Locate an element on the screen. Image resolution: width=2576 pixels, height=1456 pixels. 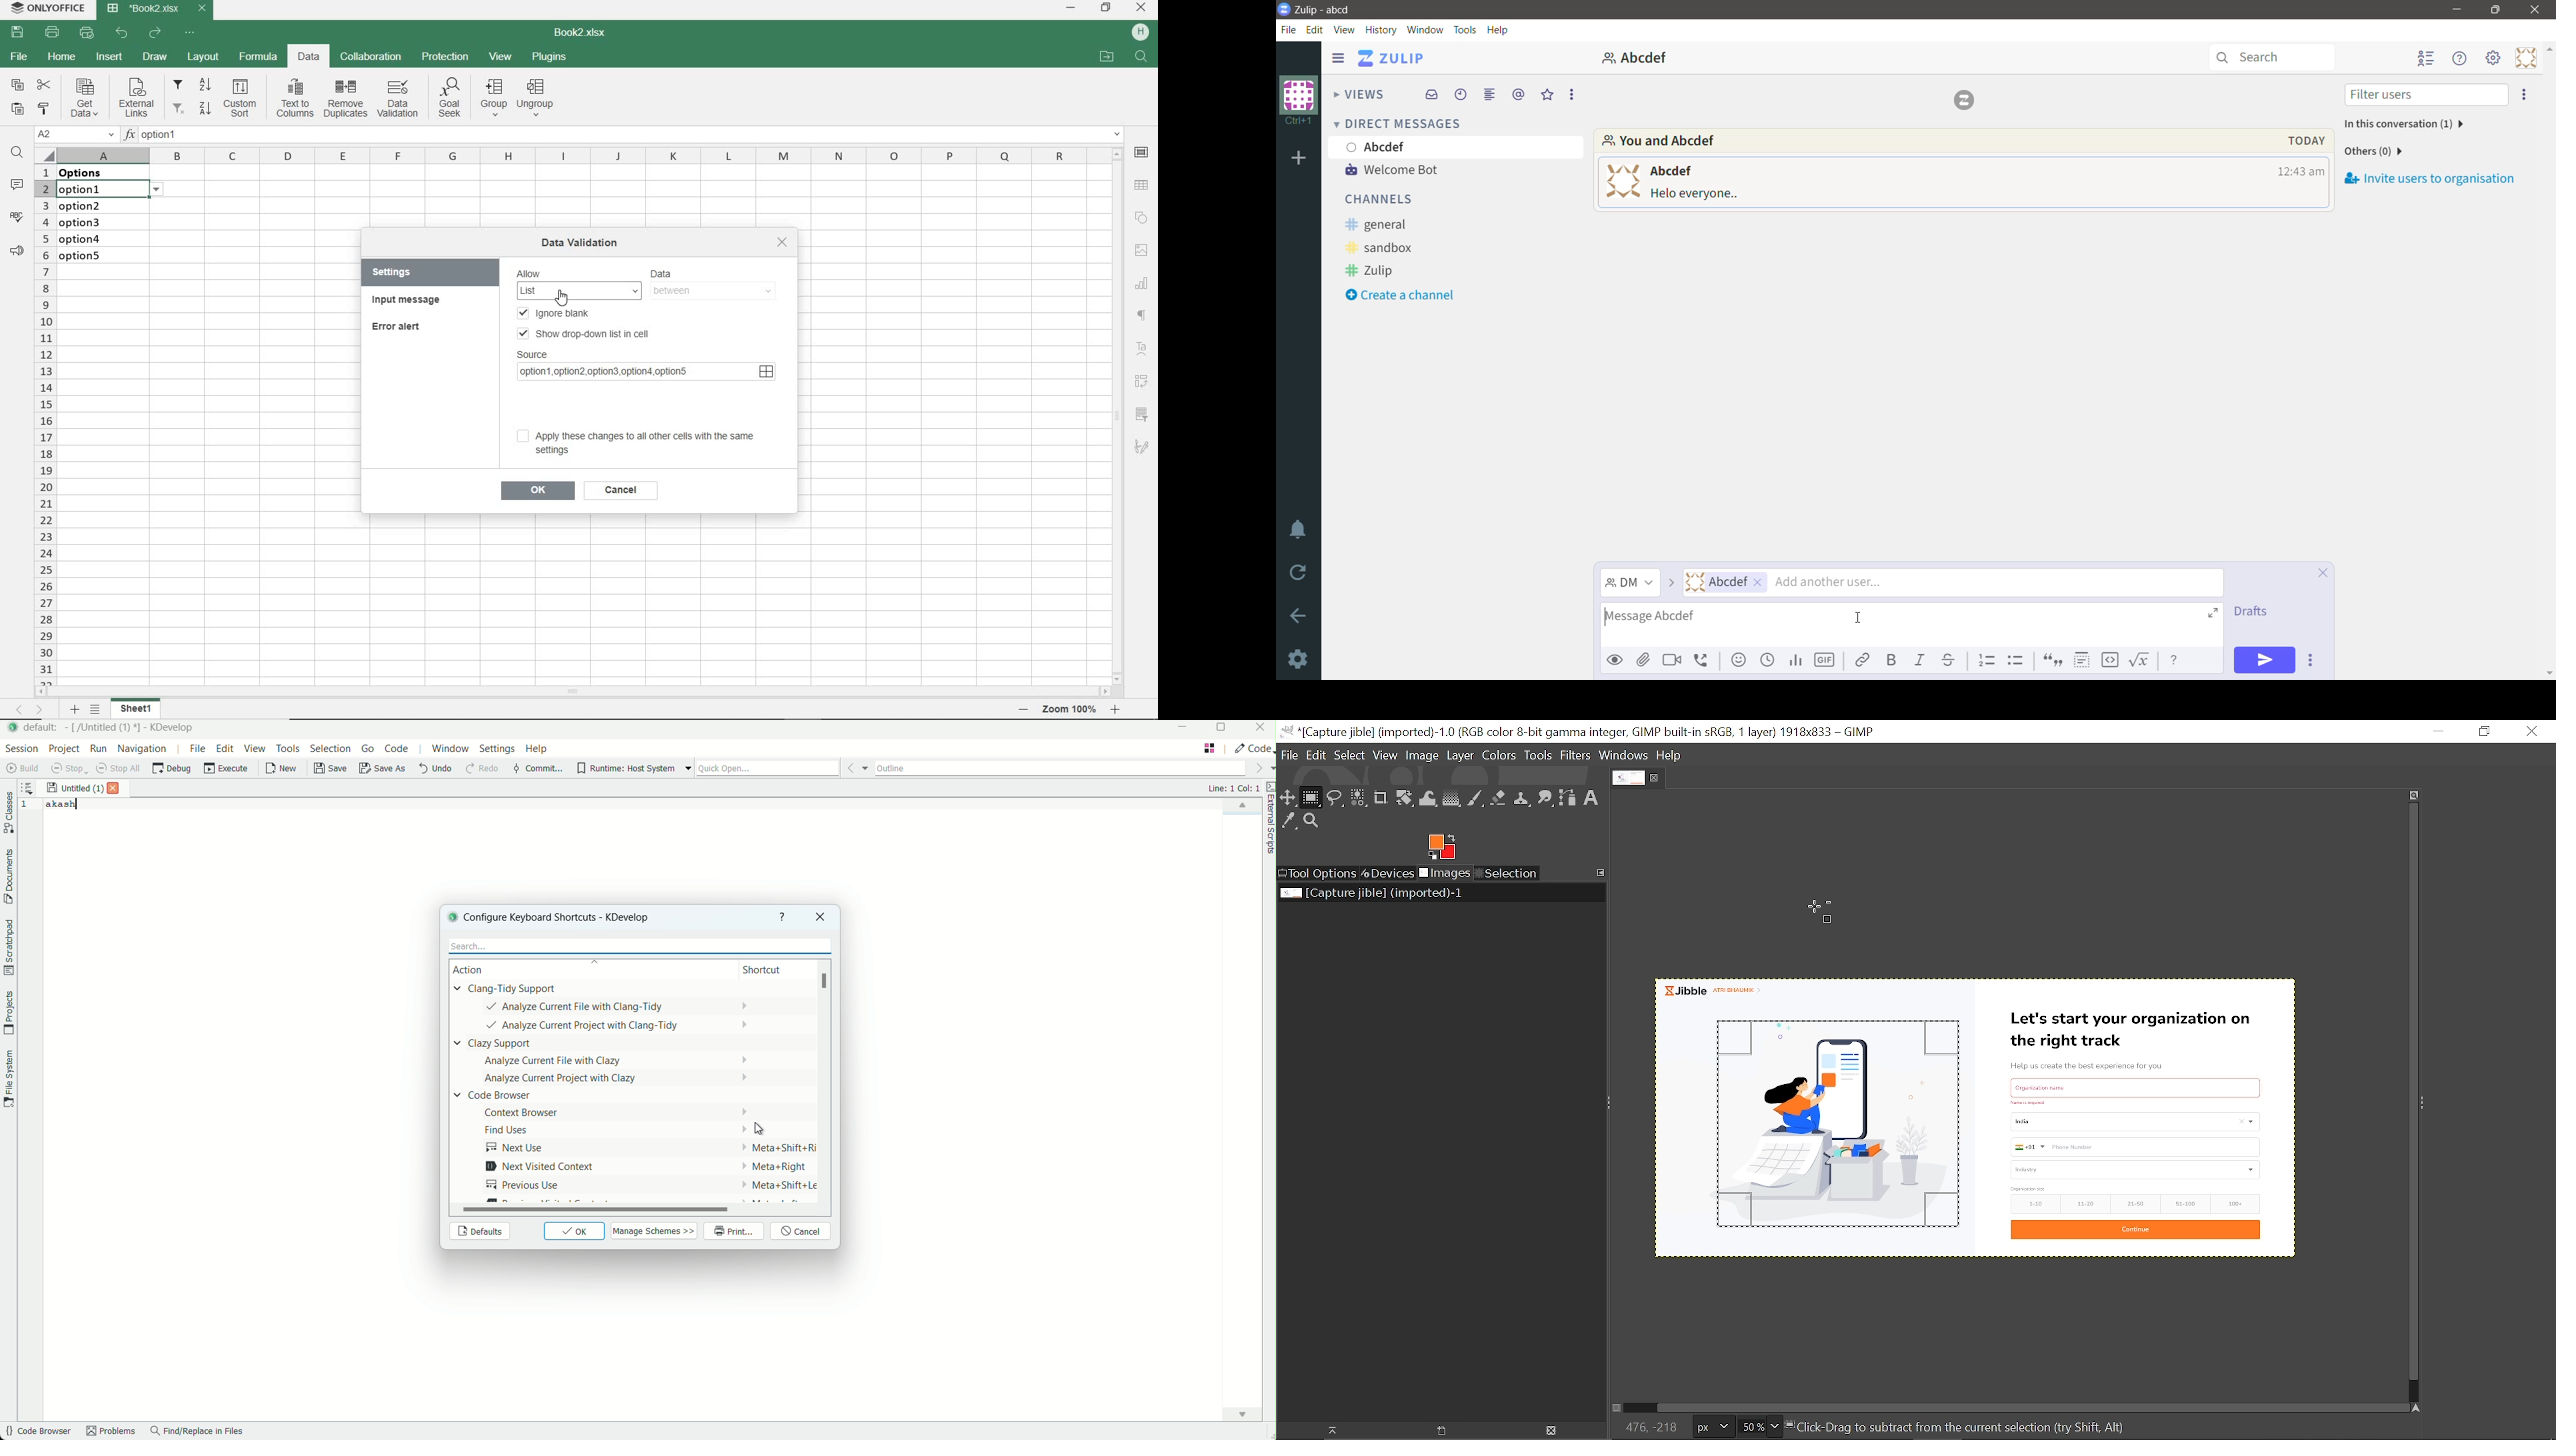
Help is located at coordinates (1501, 29).